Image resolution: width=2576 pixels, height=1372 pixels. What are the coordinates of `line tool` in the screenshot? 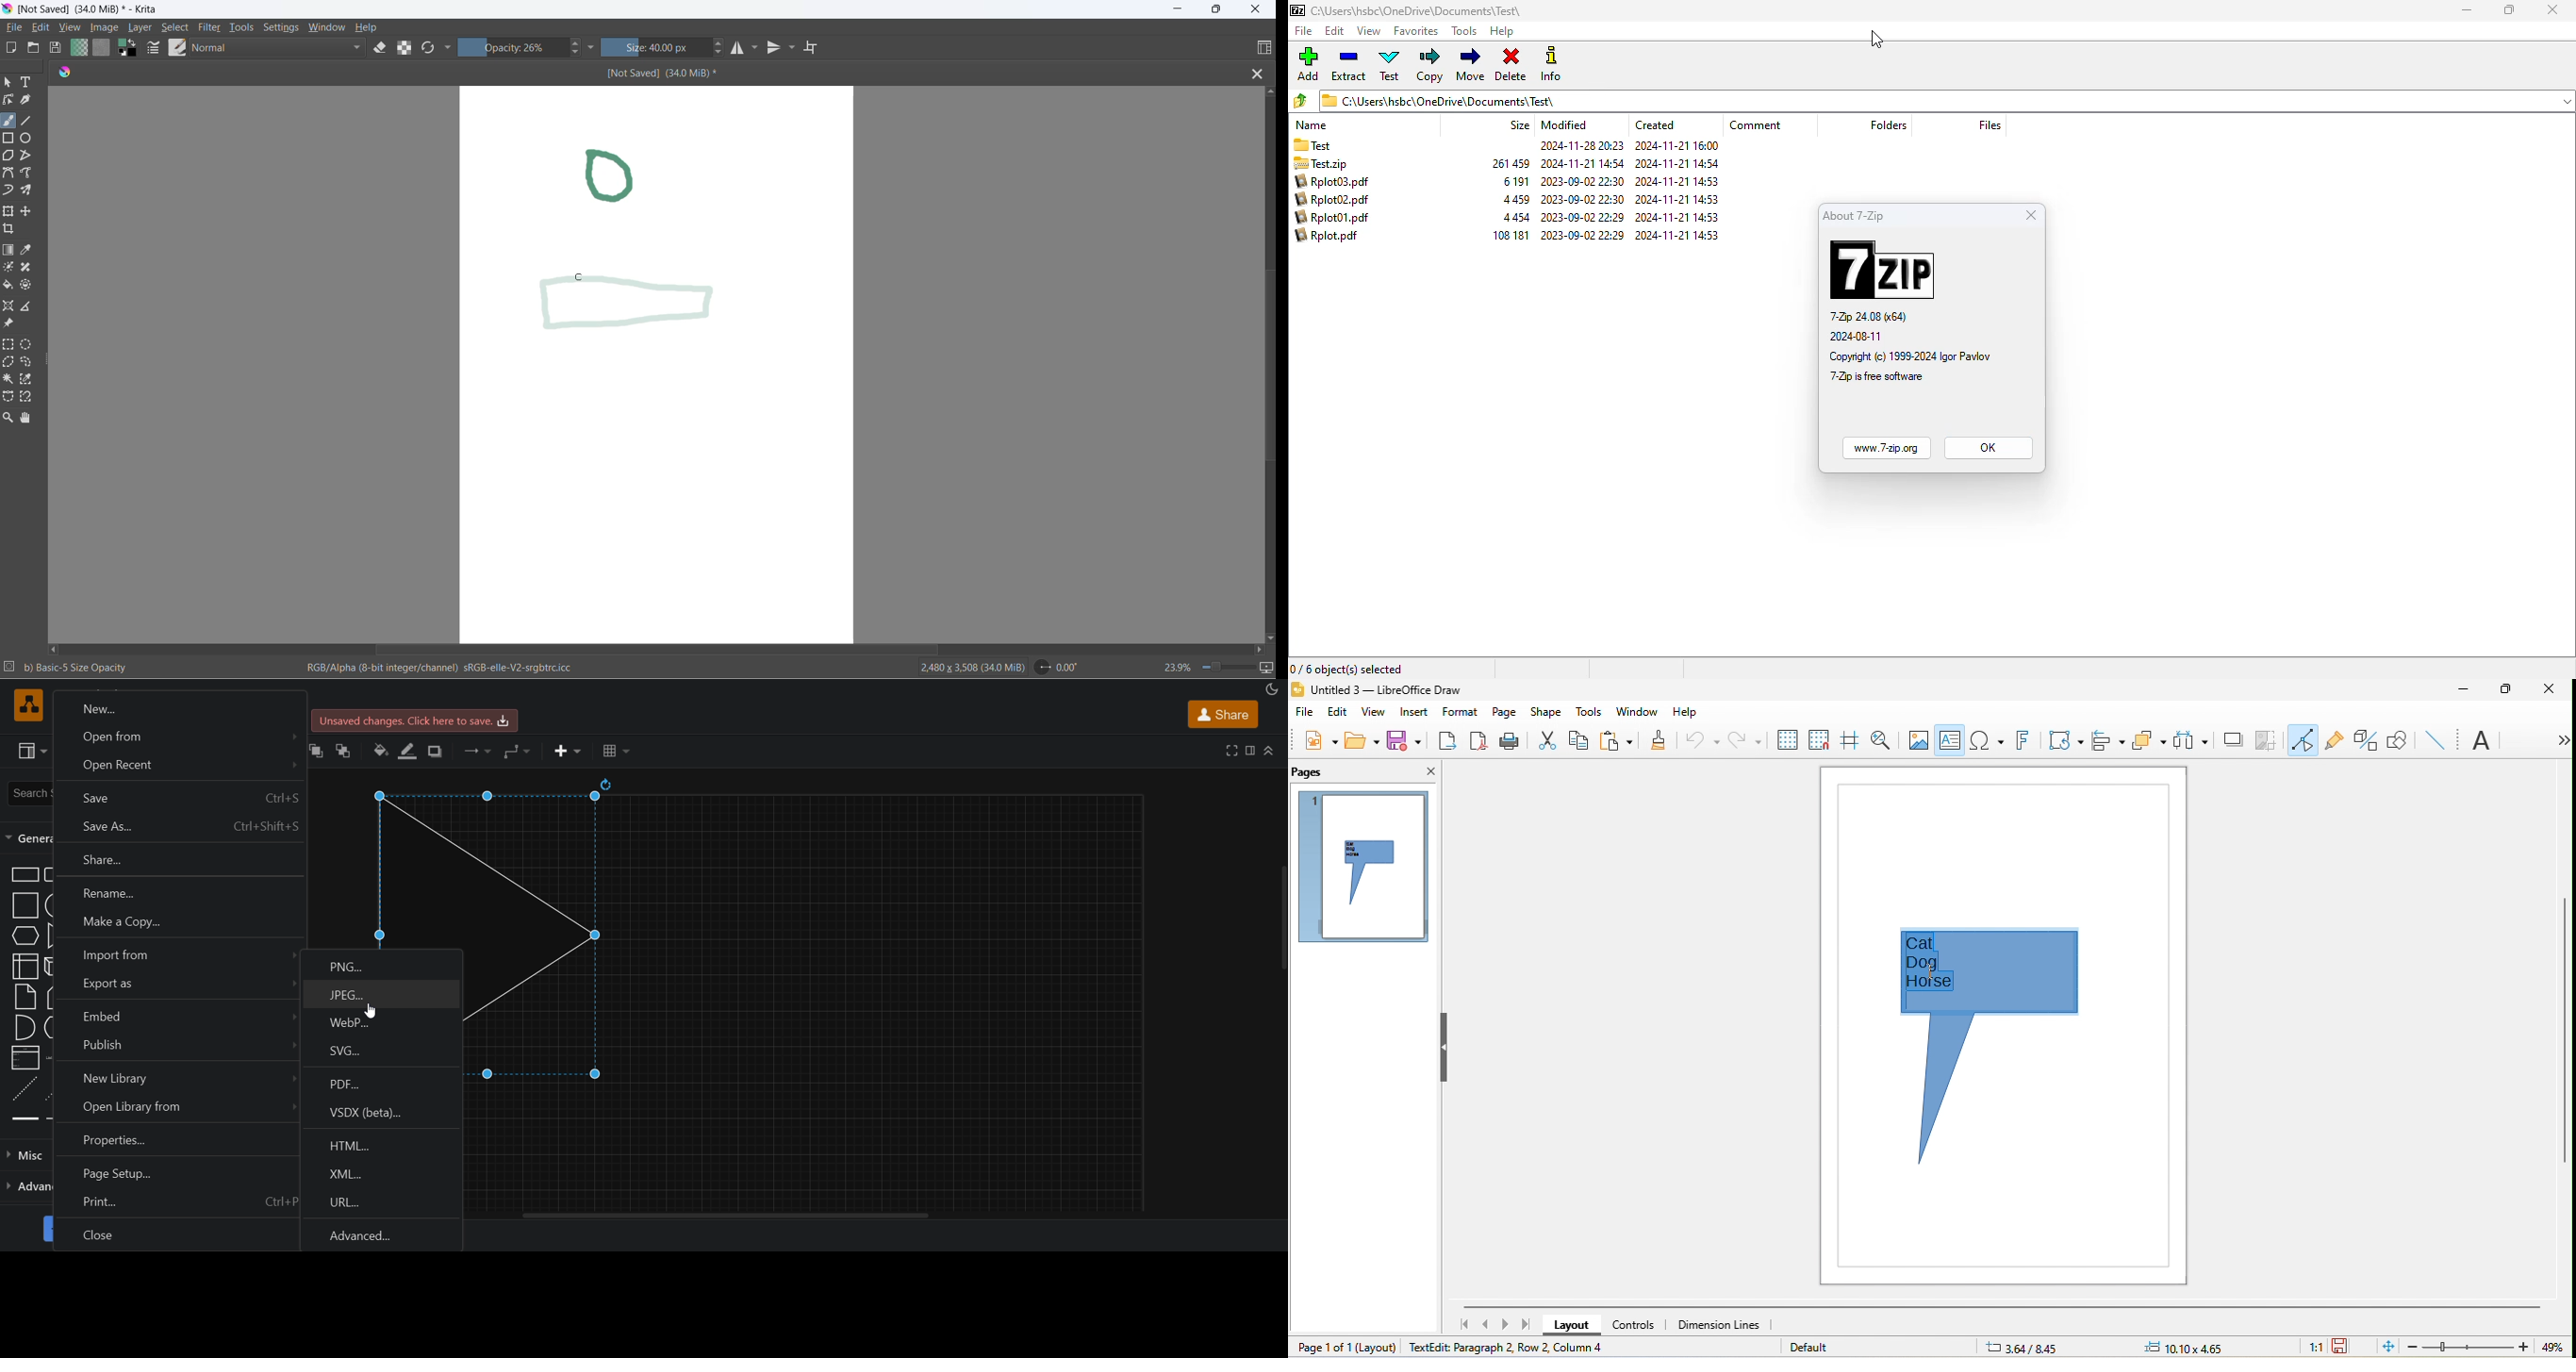 It's located at (34, 120).